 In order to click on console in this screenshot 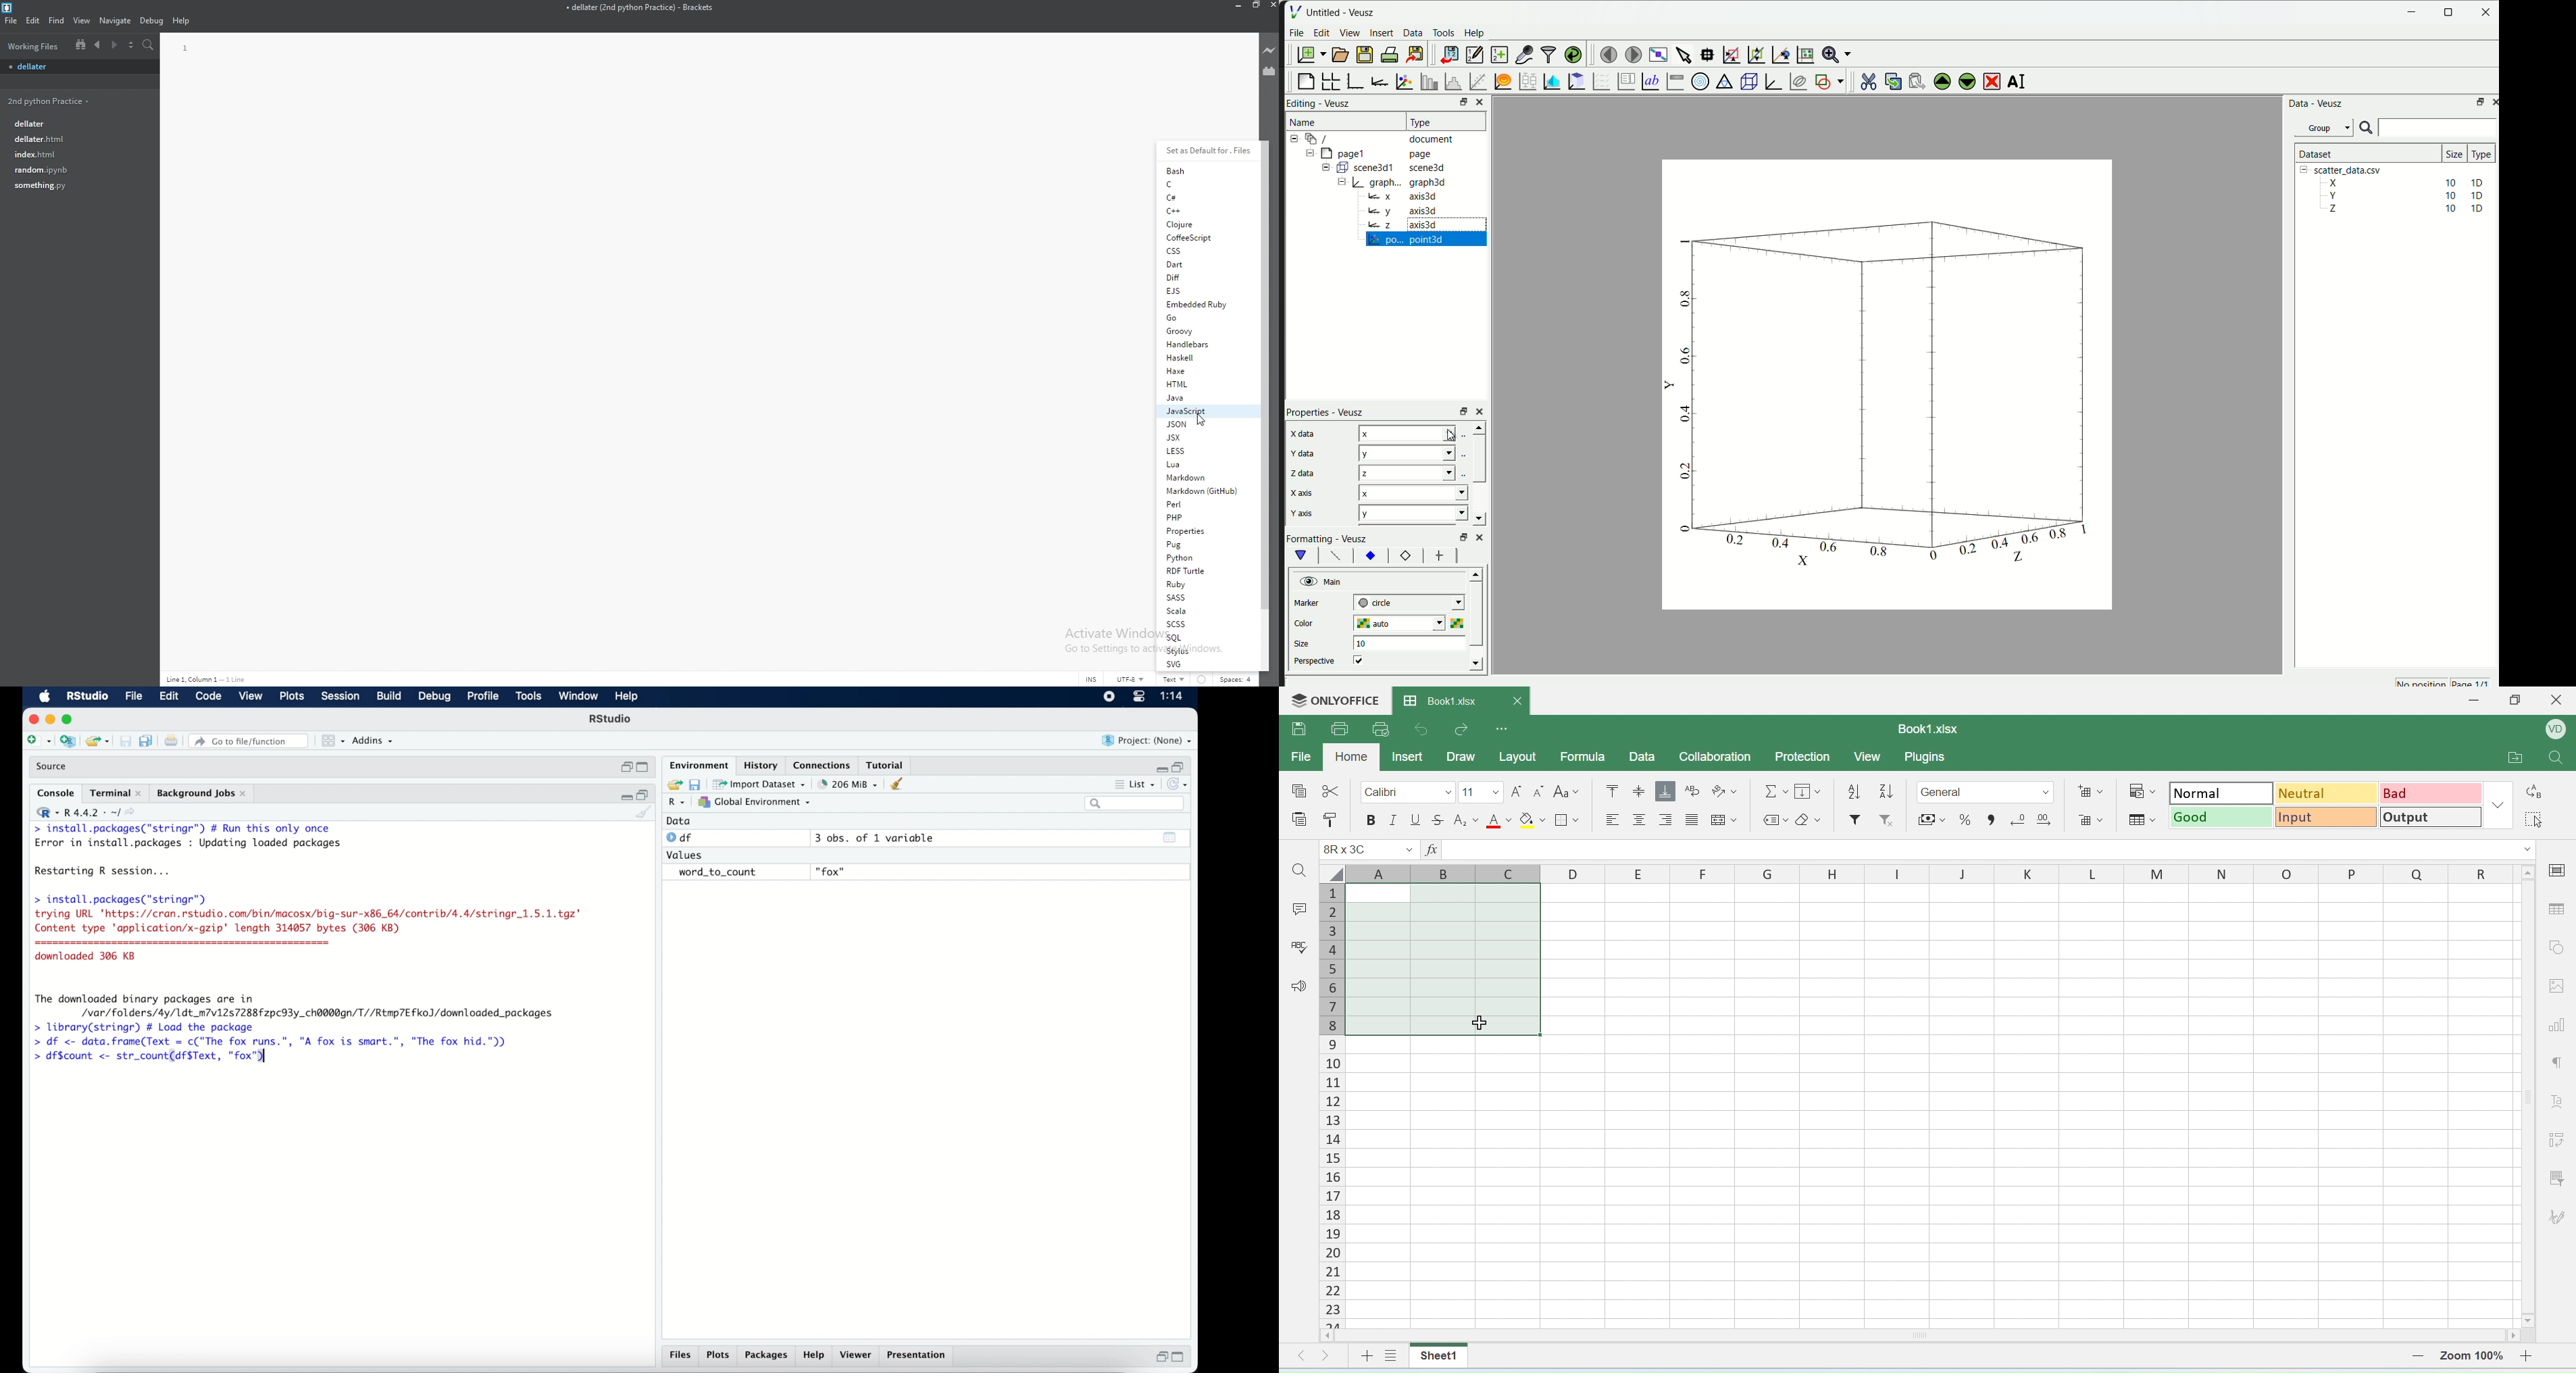, I will do `click(56, 793)`.